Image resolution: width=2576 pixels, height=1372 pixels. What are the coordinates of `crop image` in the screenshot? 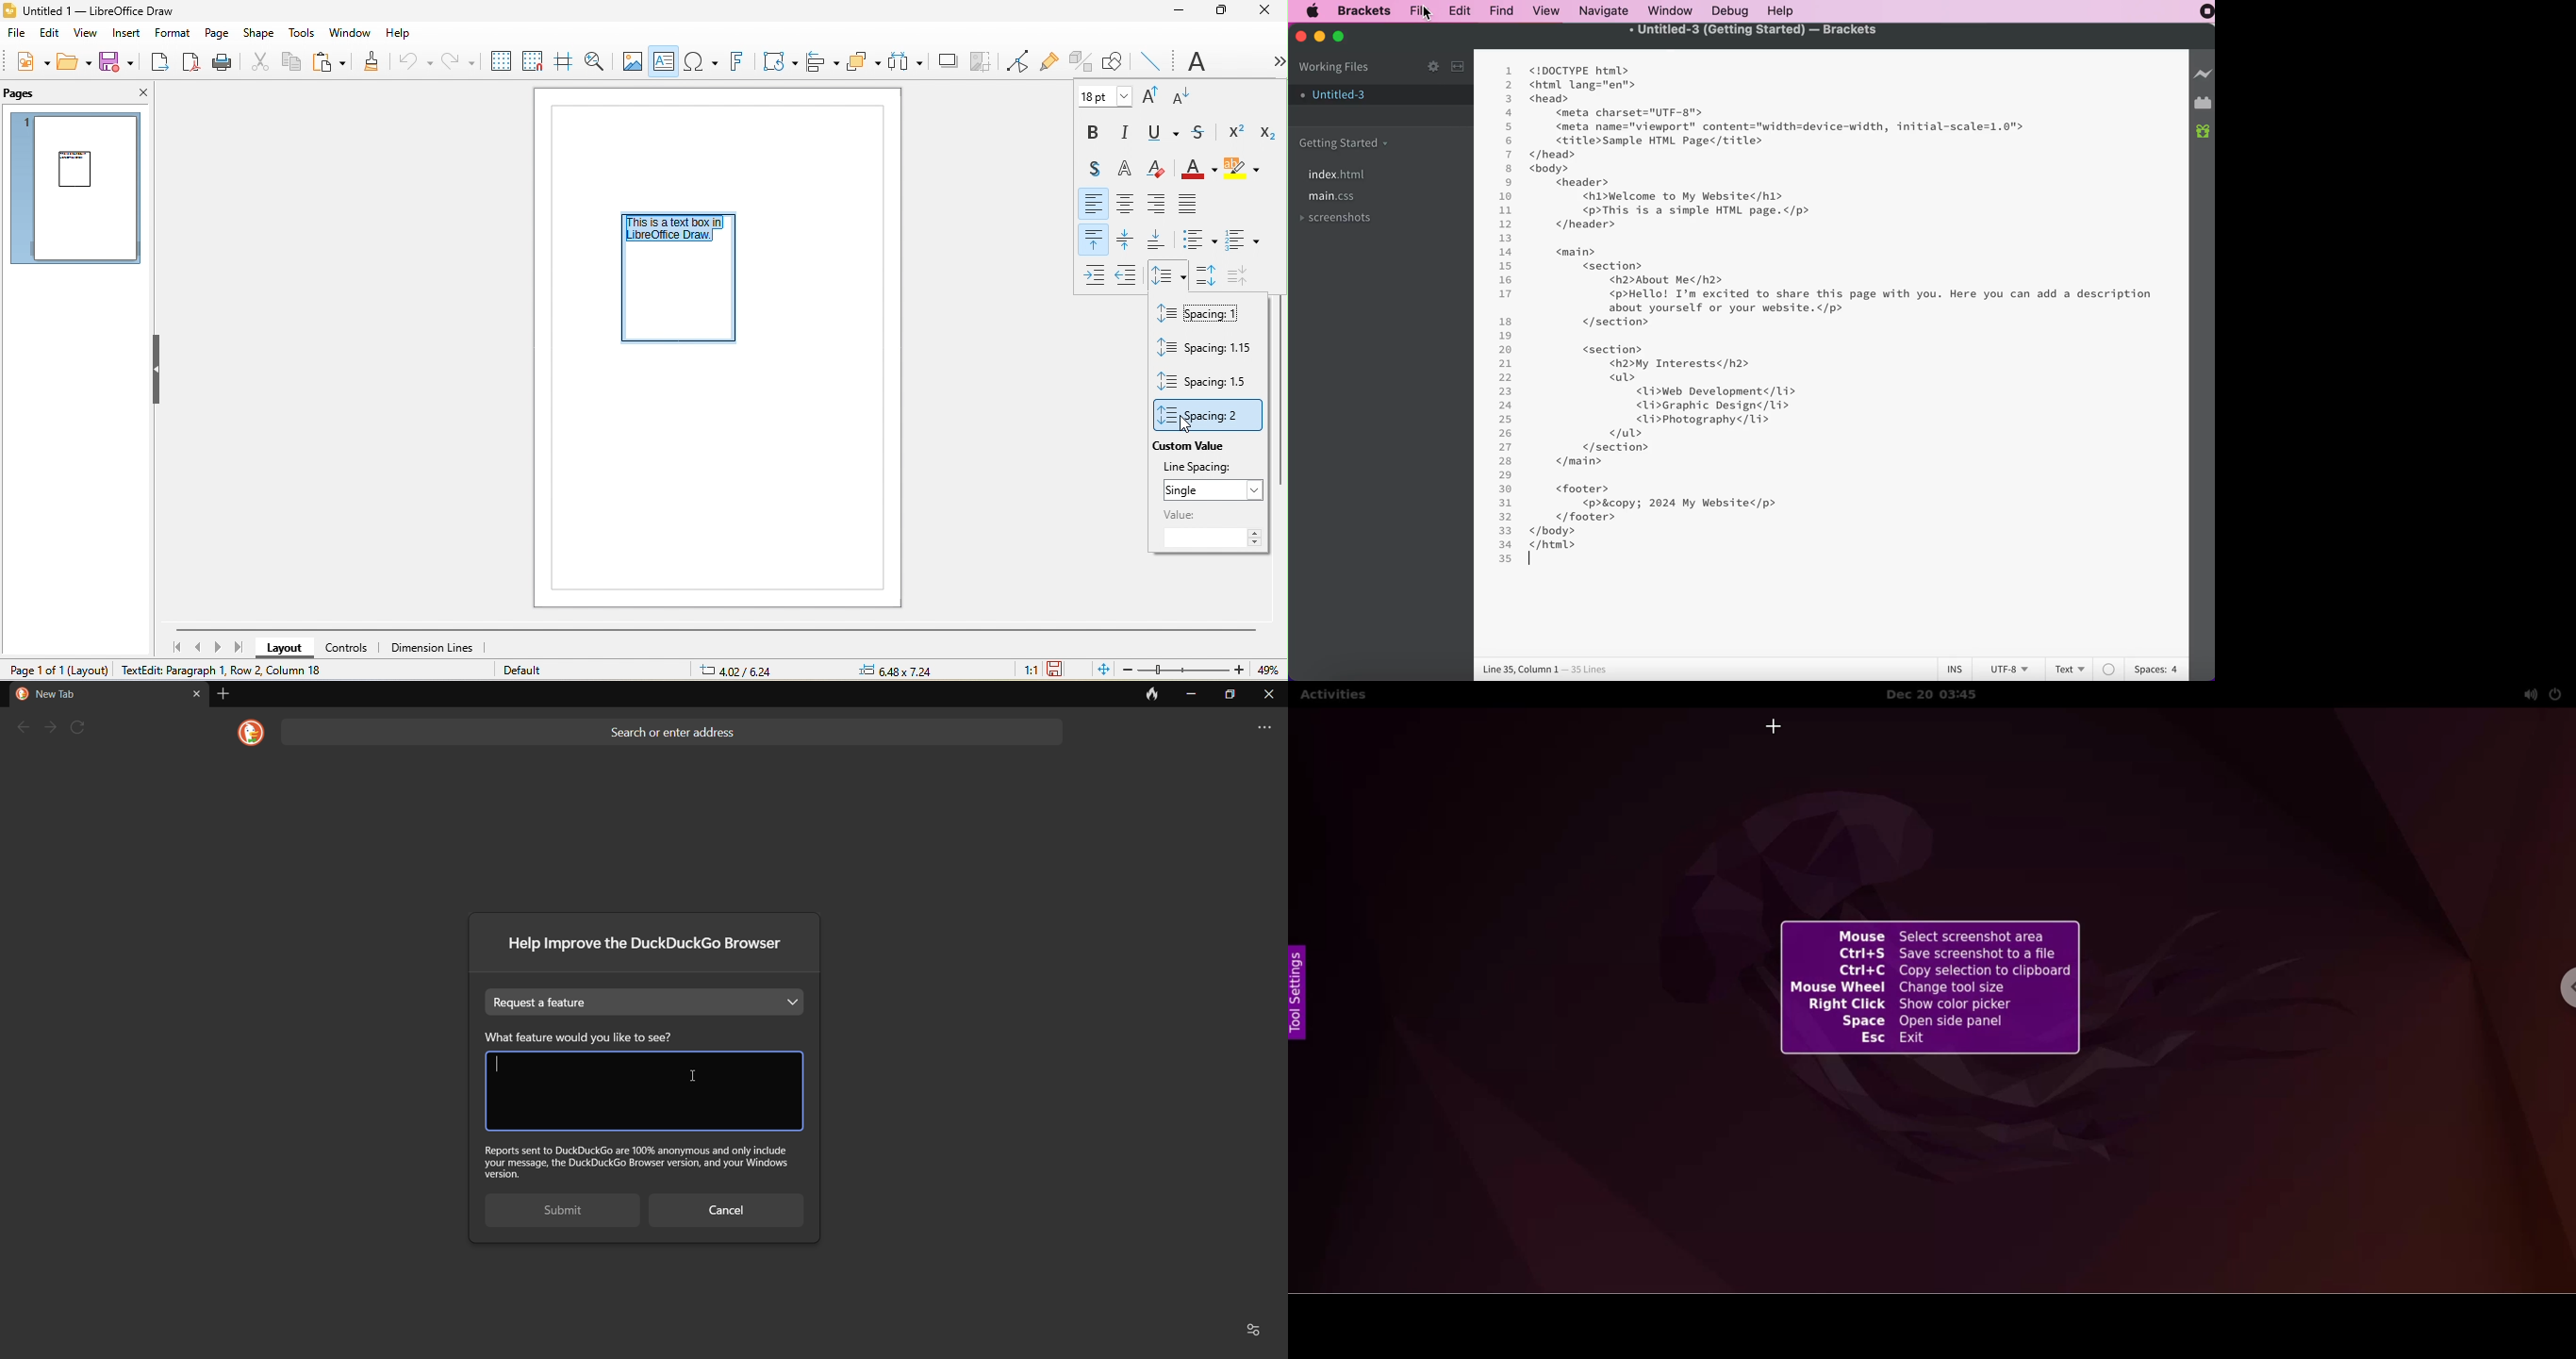 It's located at (979, 60).